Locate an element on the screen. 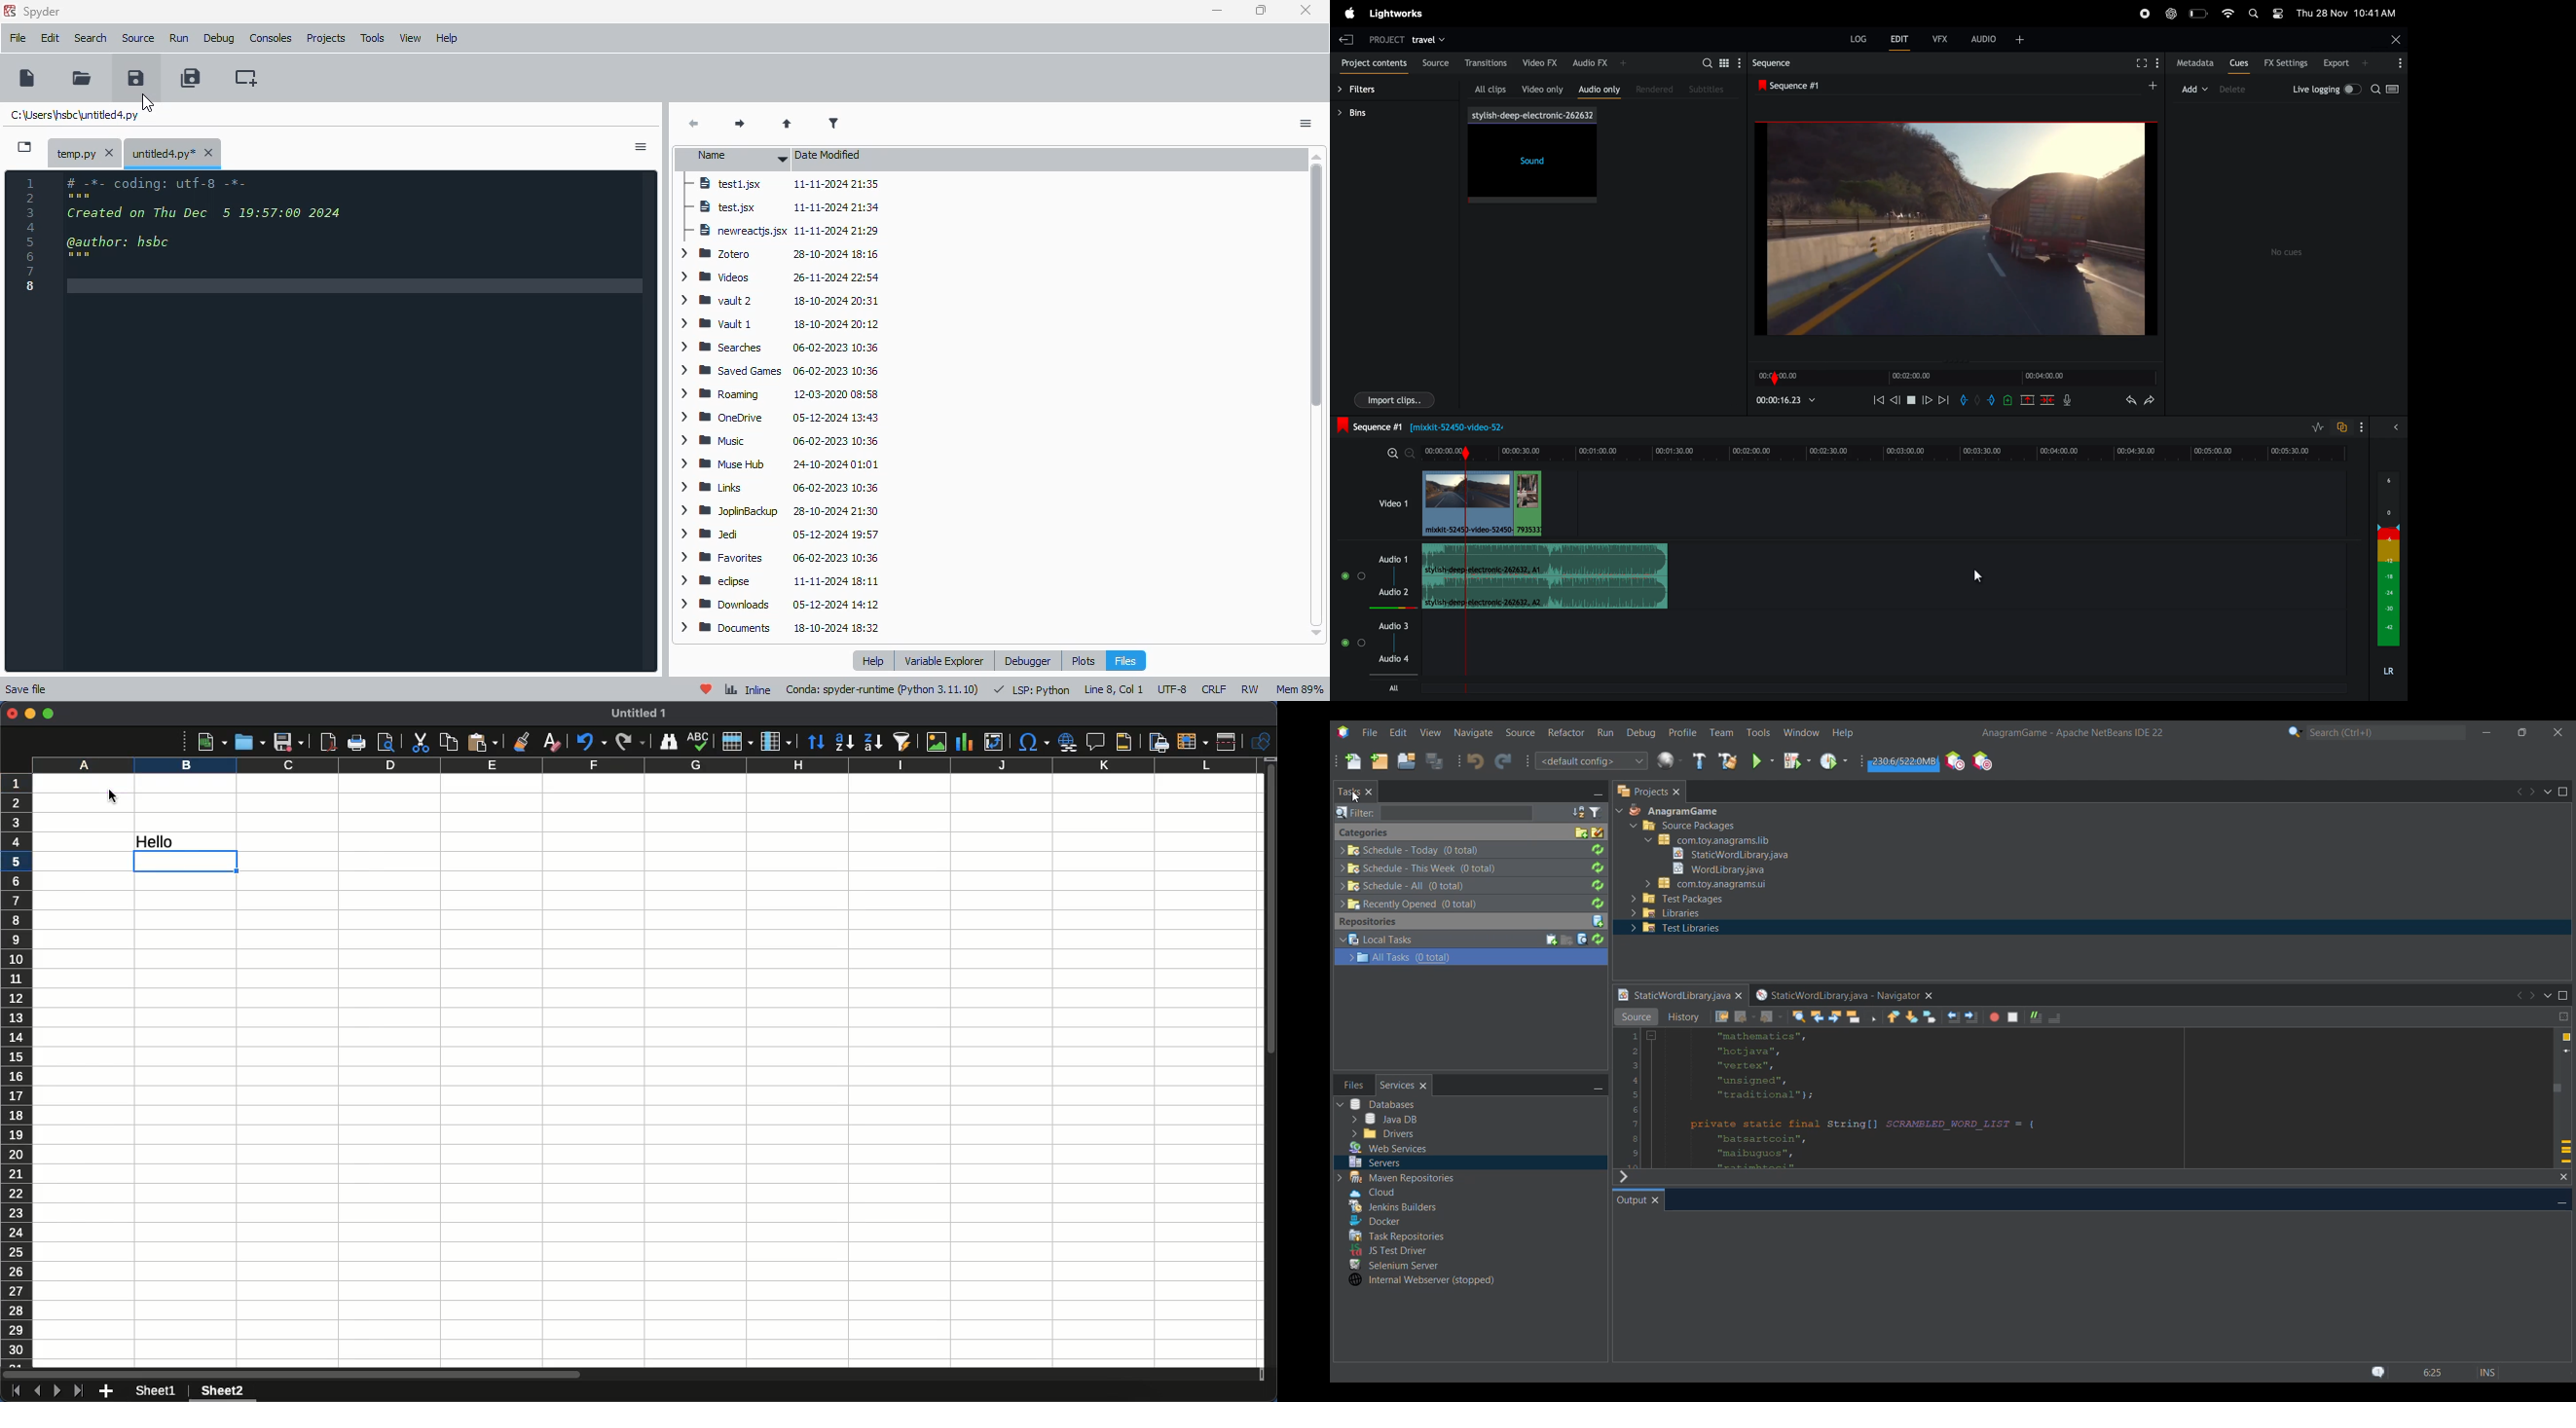  Tools menu is located at coordinates (1758, 732).